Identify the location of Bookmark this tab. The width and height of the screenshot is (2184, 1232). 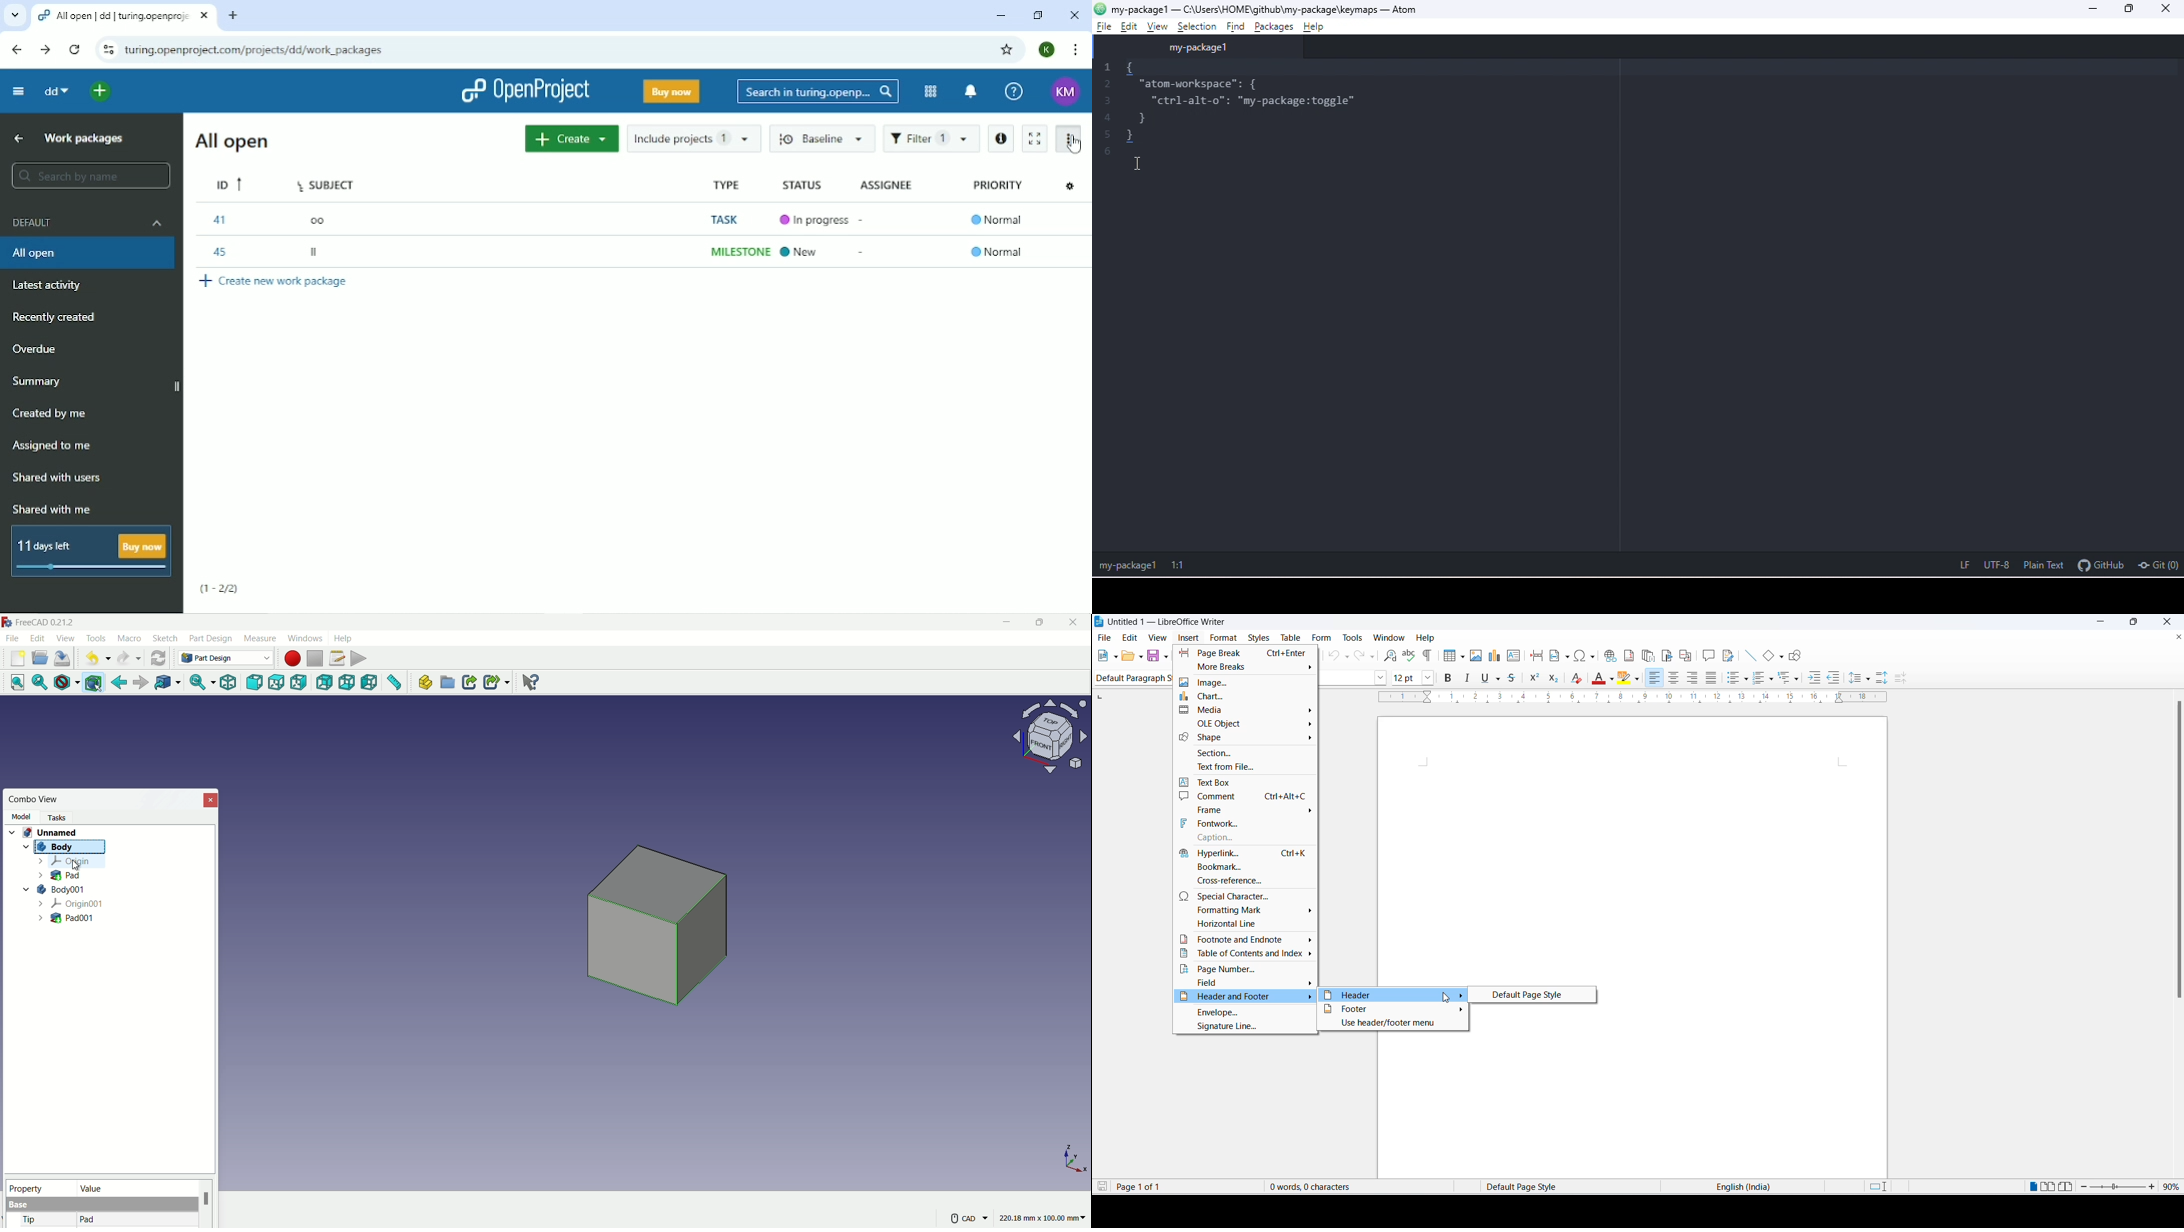
(1008, 50).